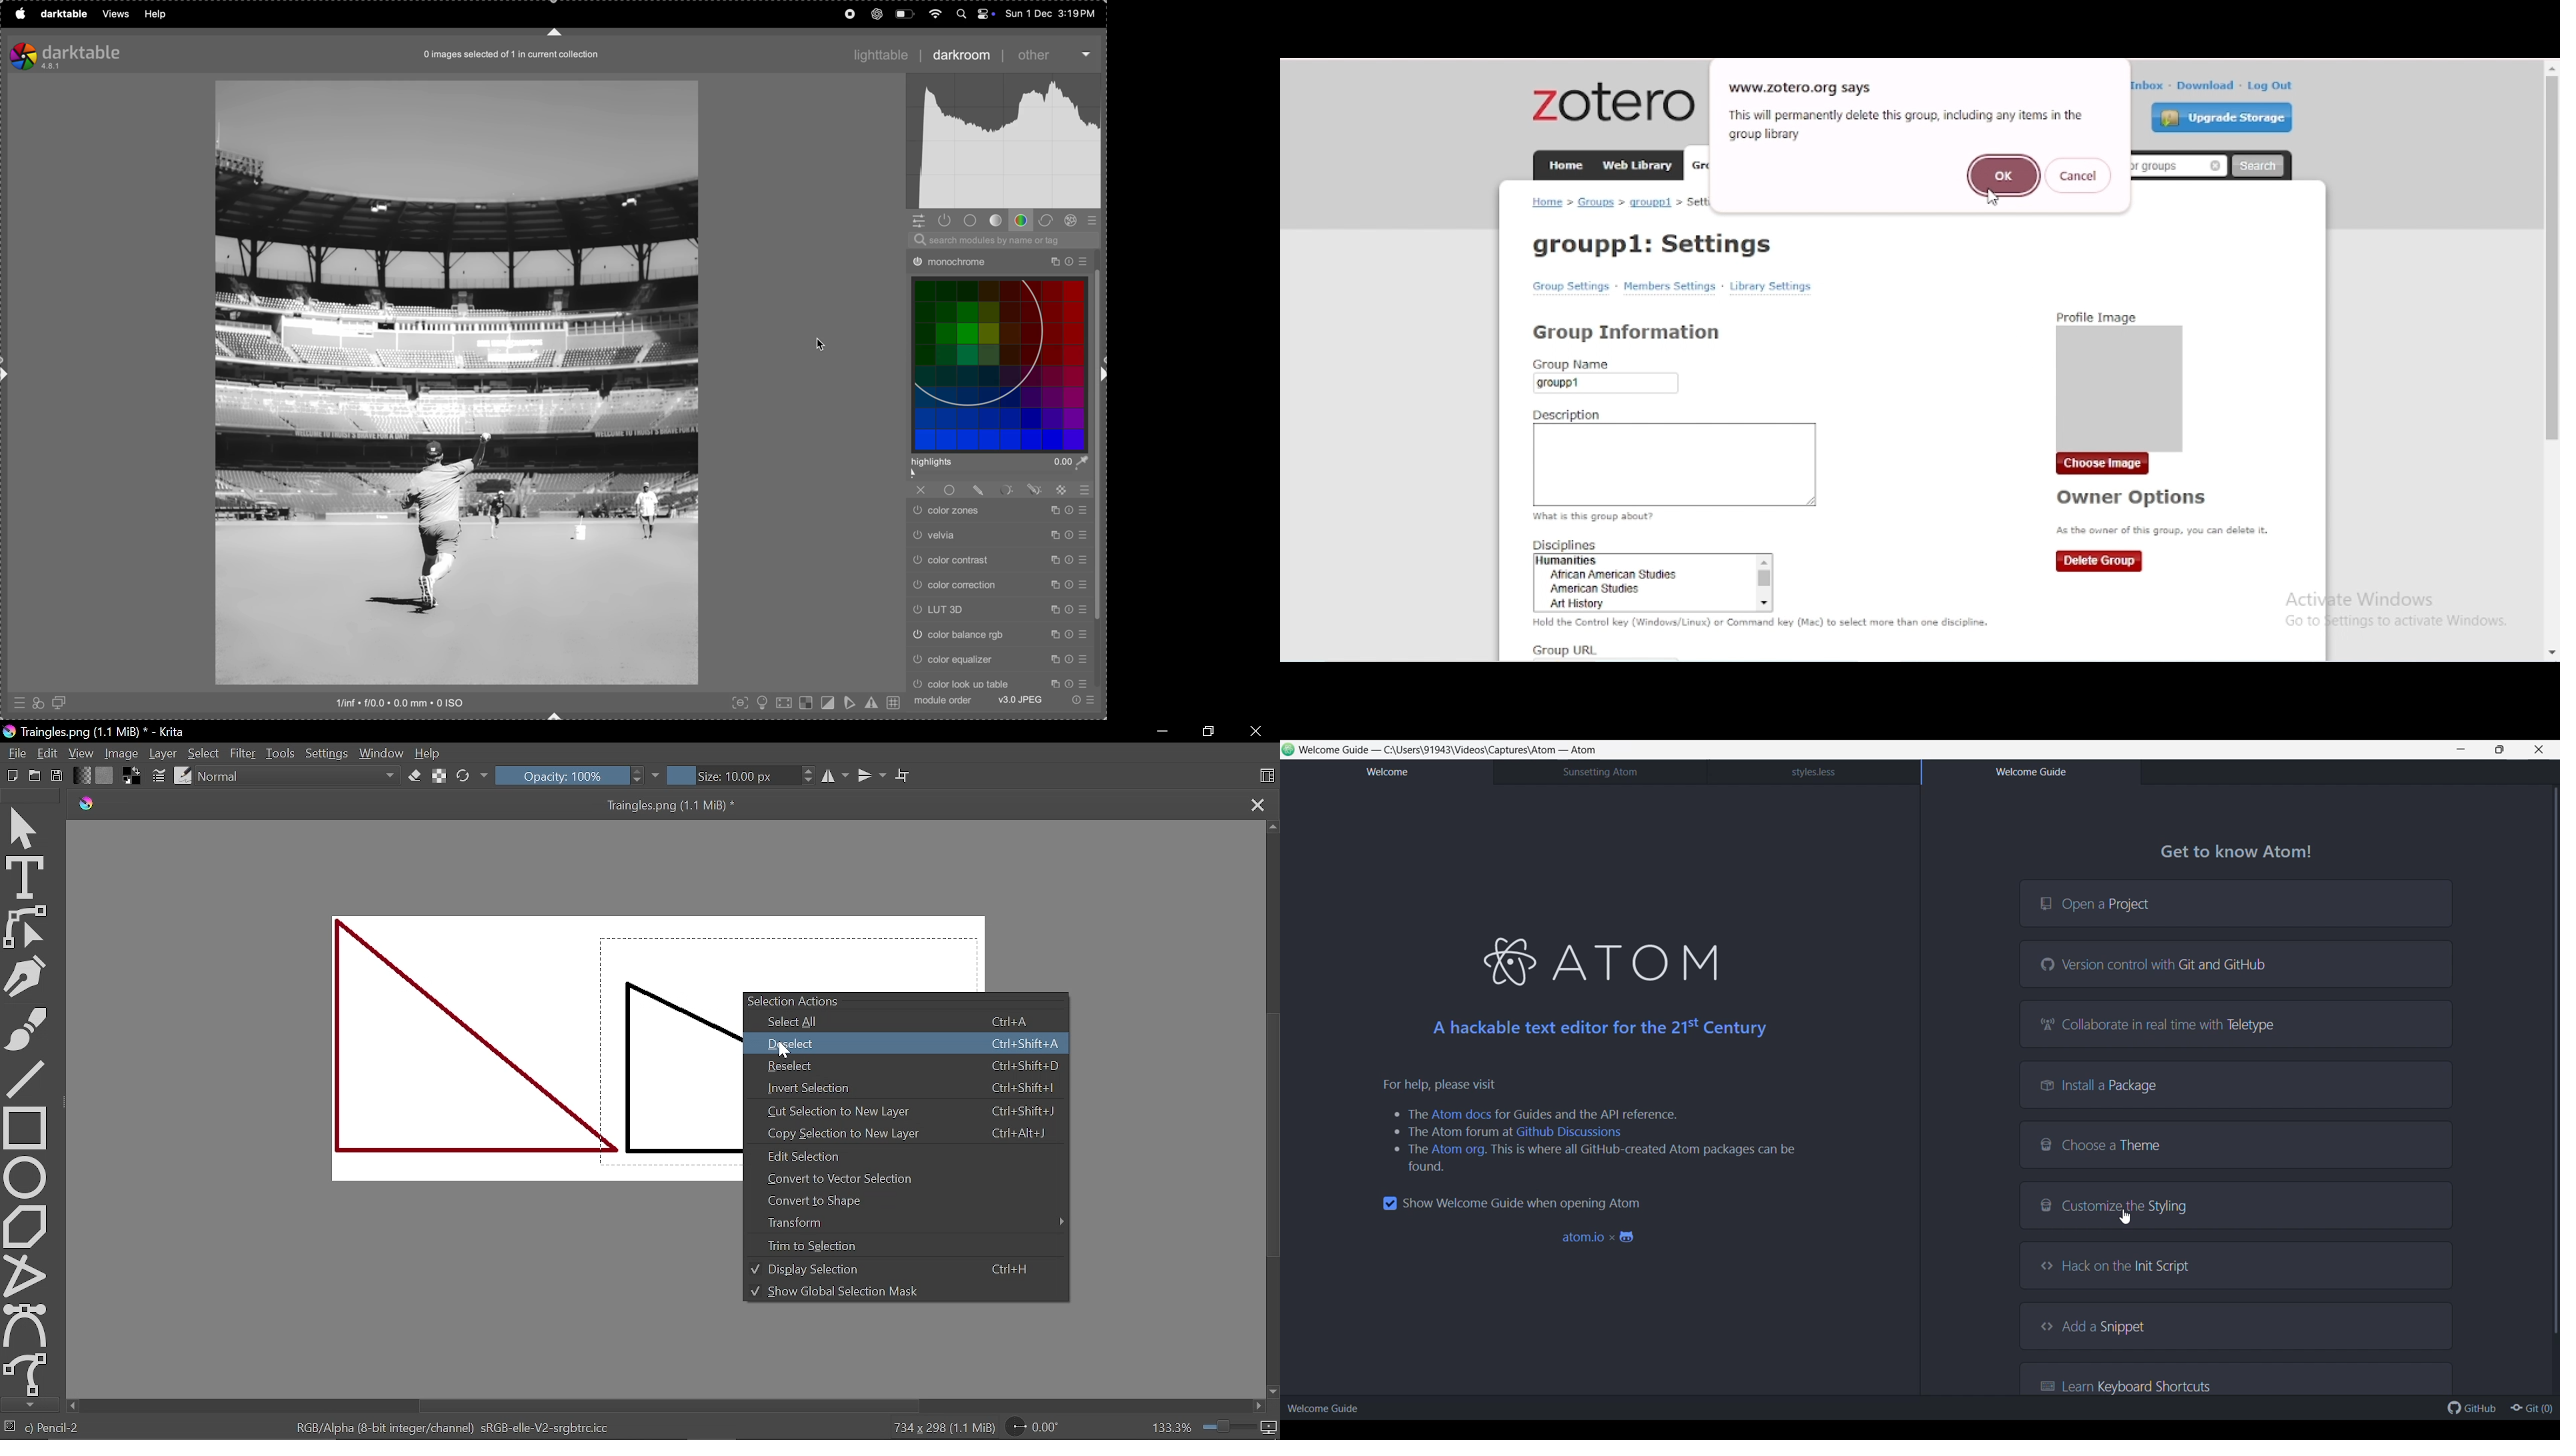 Image resolution: width=2576 pixels, height=1456 pixels. I want to click on the, so click(1408, 1114).